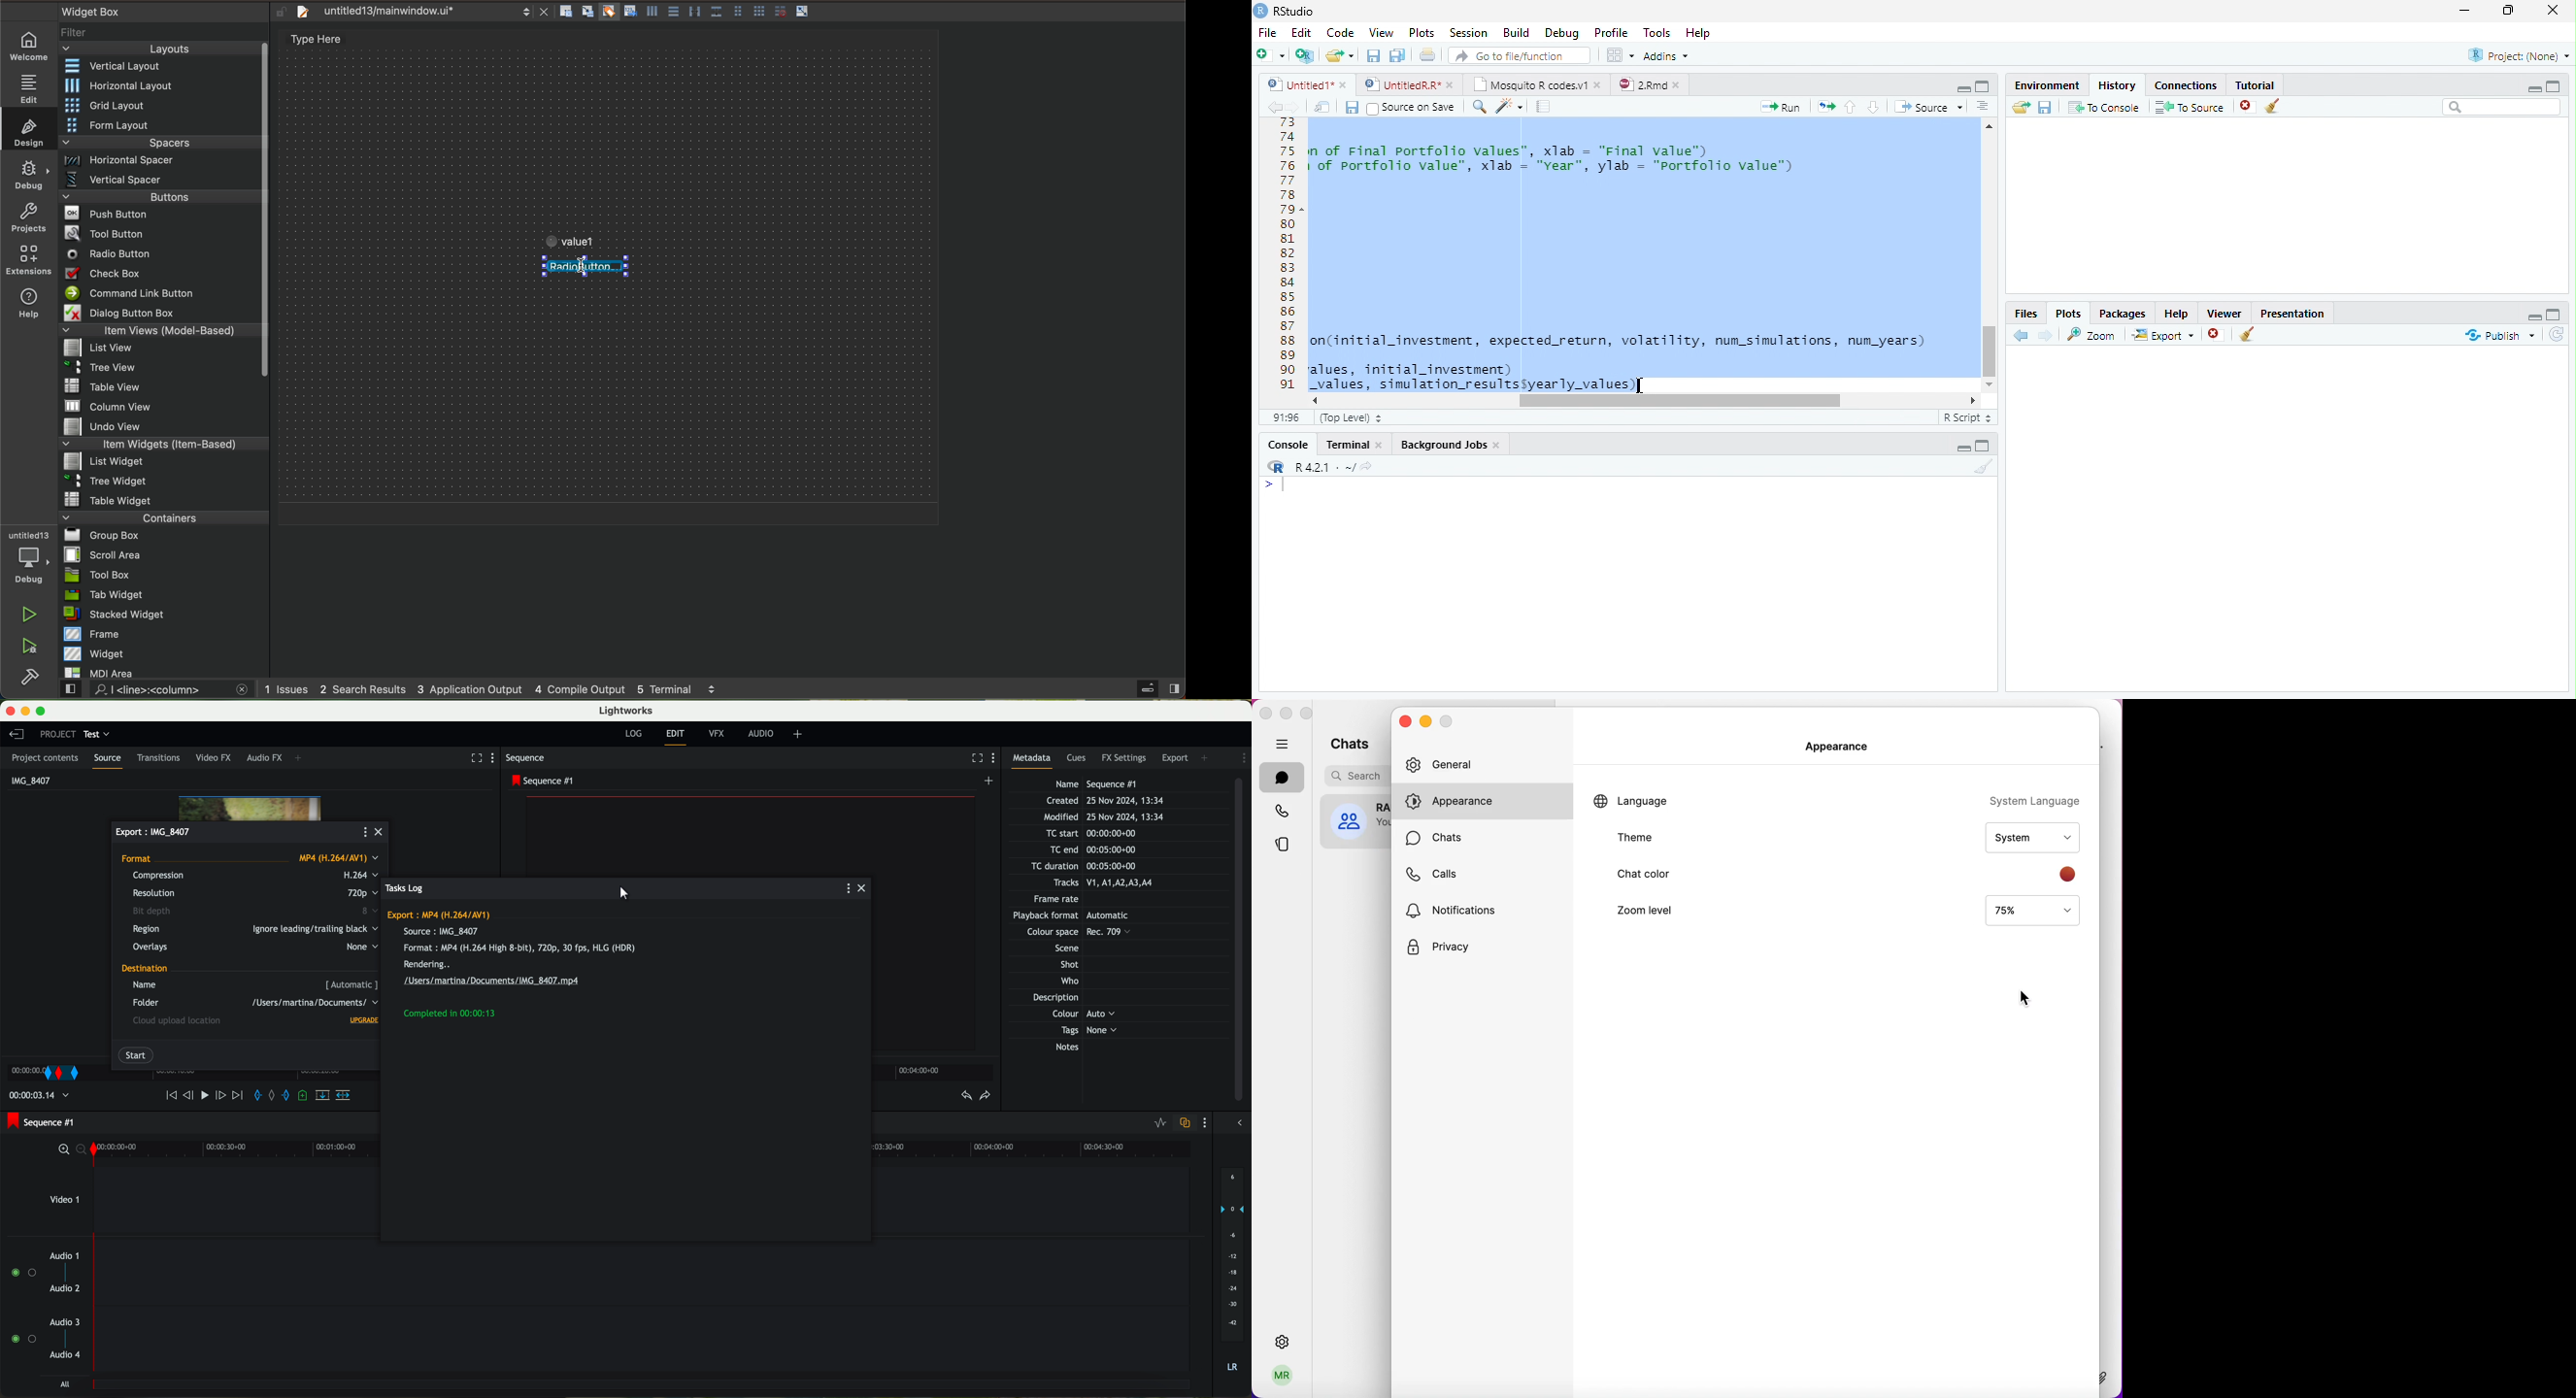 The width and height of the screenshot is (2576, 1400). Describe the element at coordinates (2513, 12) in the screenshot. I see `Maximize` at that location.